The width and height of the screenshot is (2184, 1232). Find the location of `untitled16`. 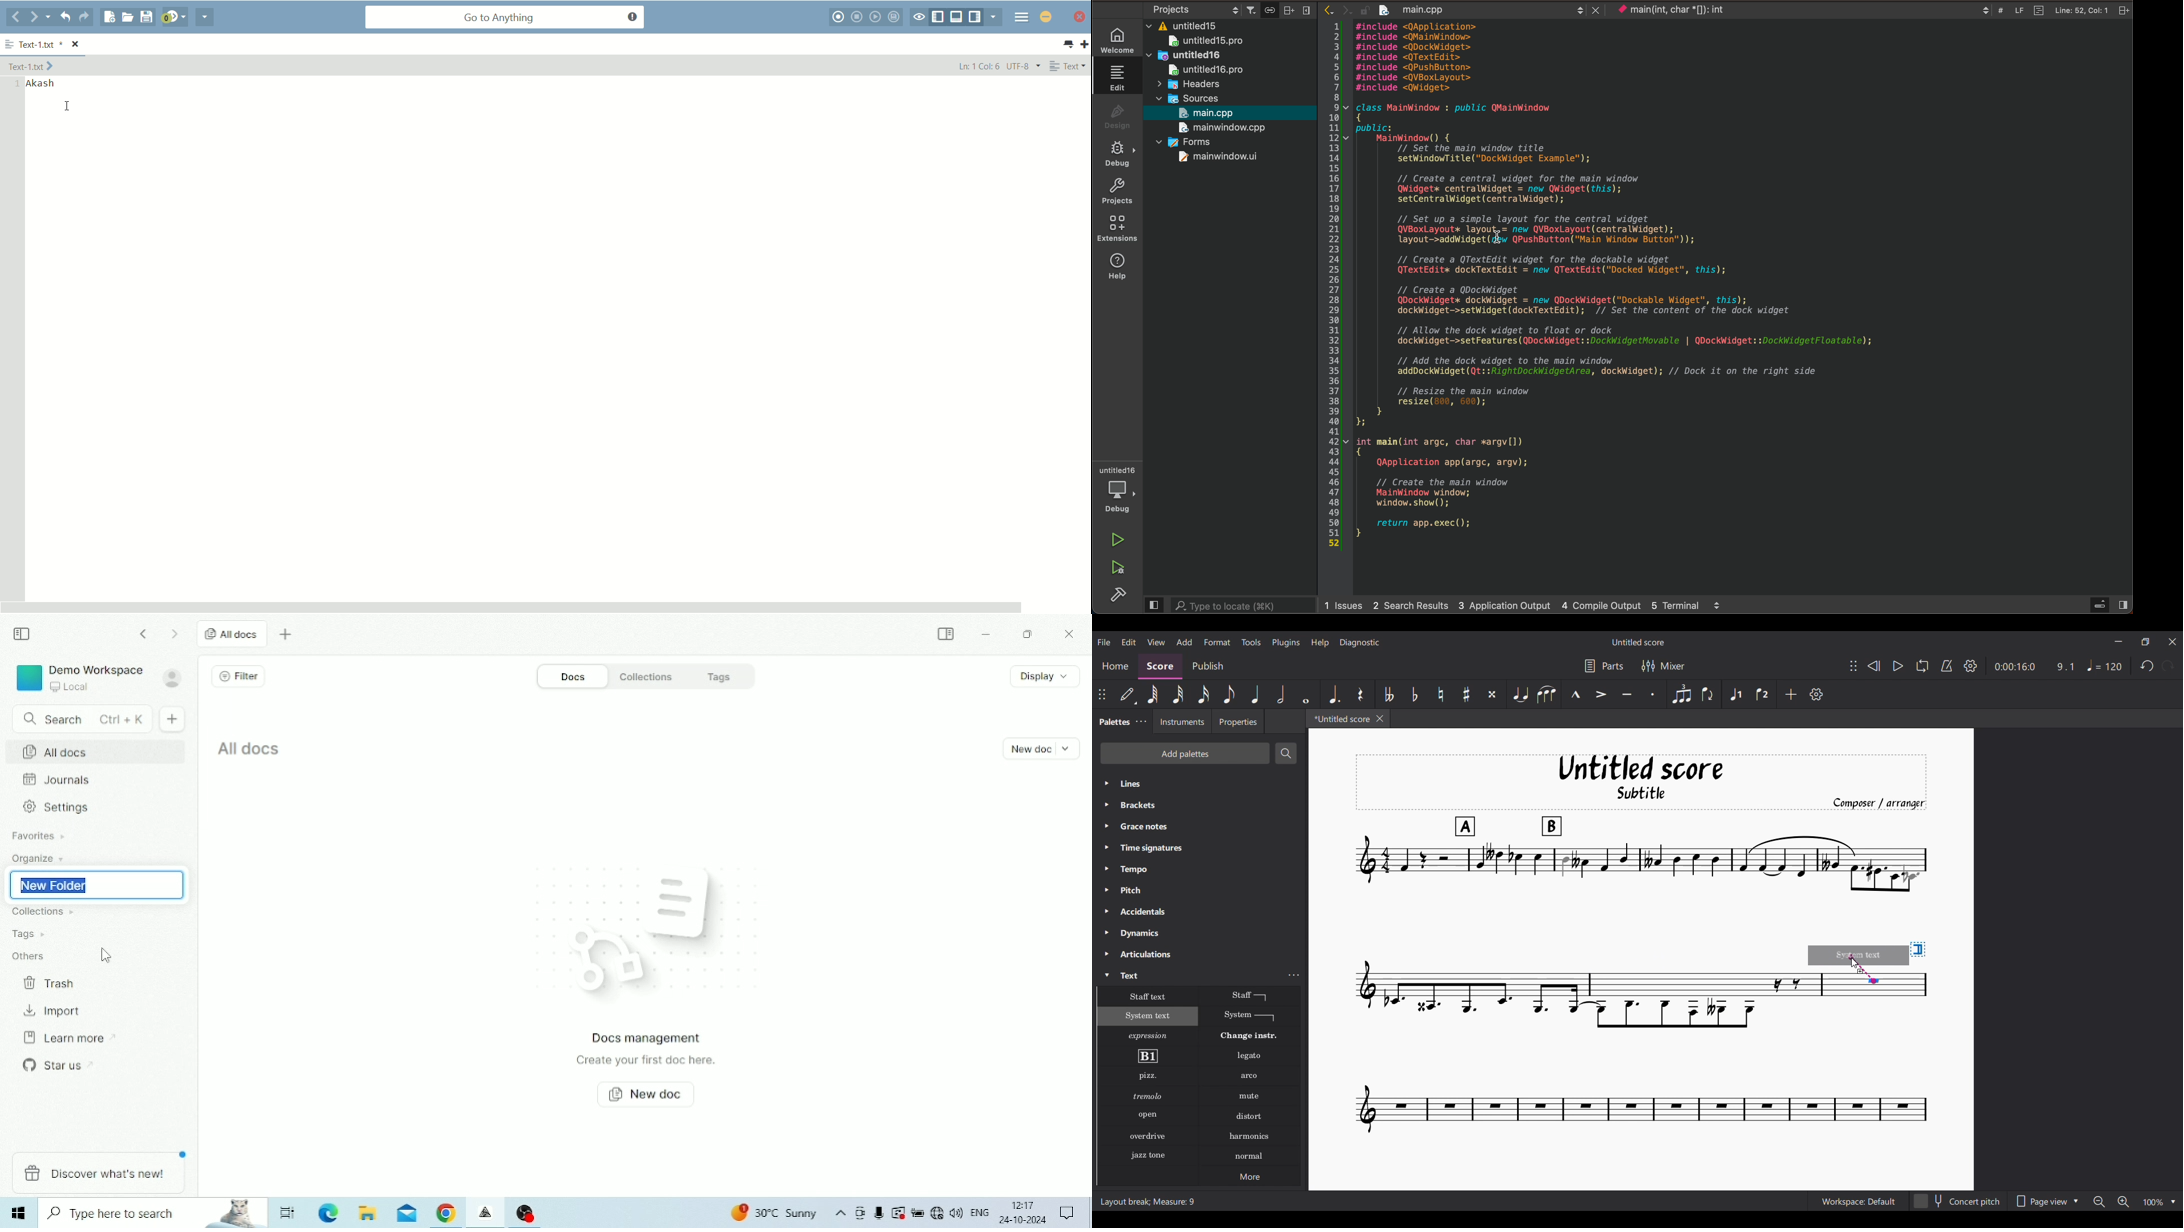

untitled16 is located at coordinates (1187, 55).